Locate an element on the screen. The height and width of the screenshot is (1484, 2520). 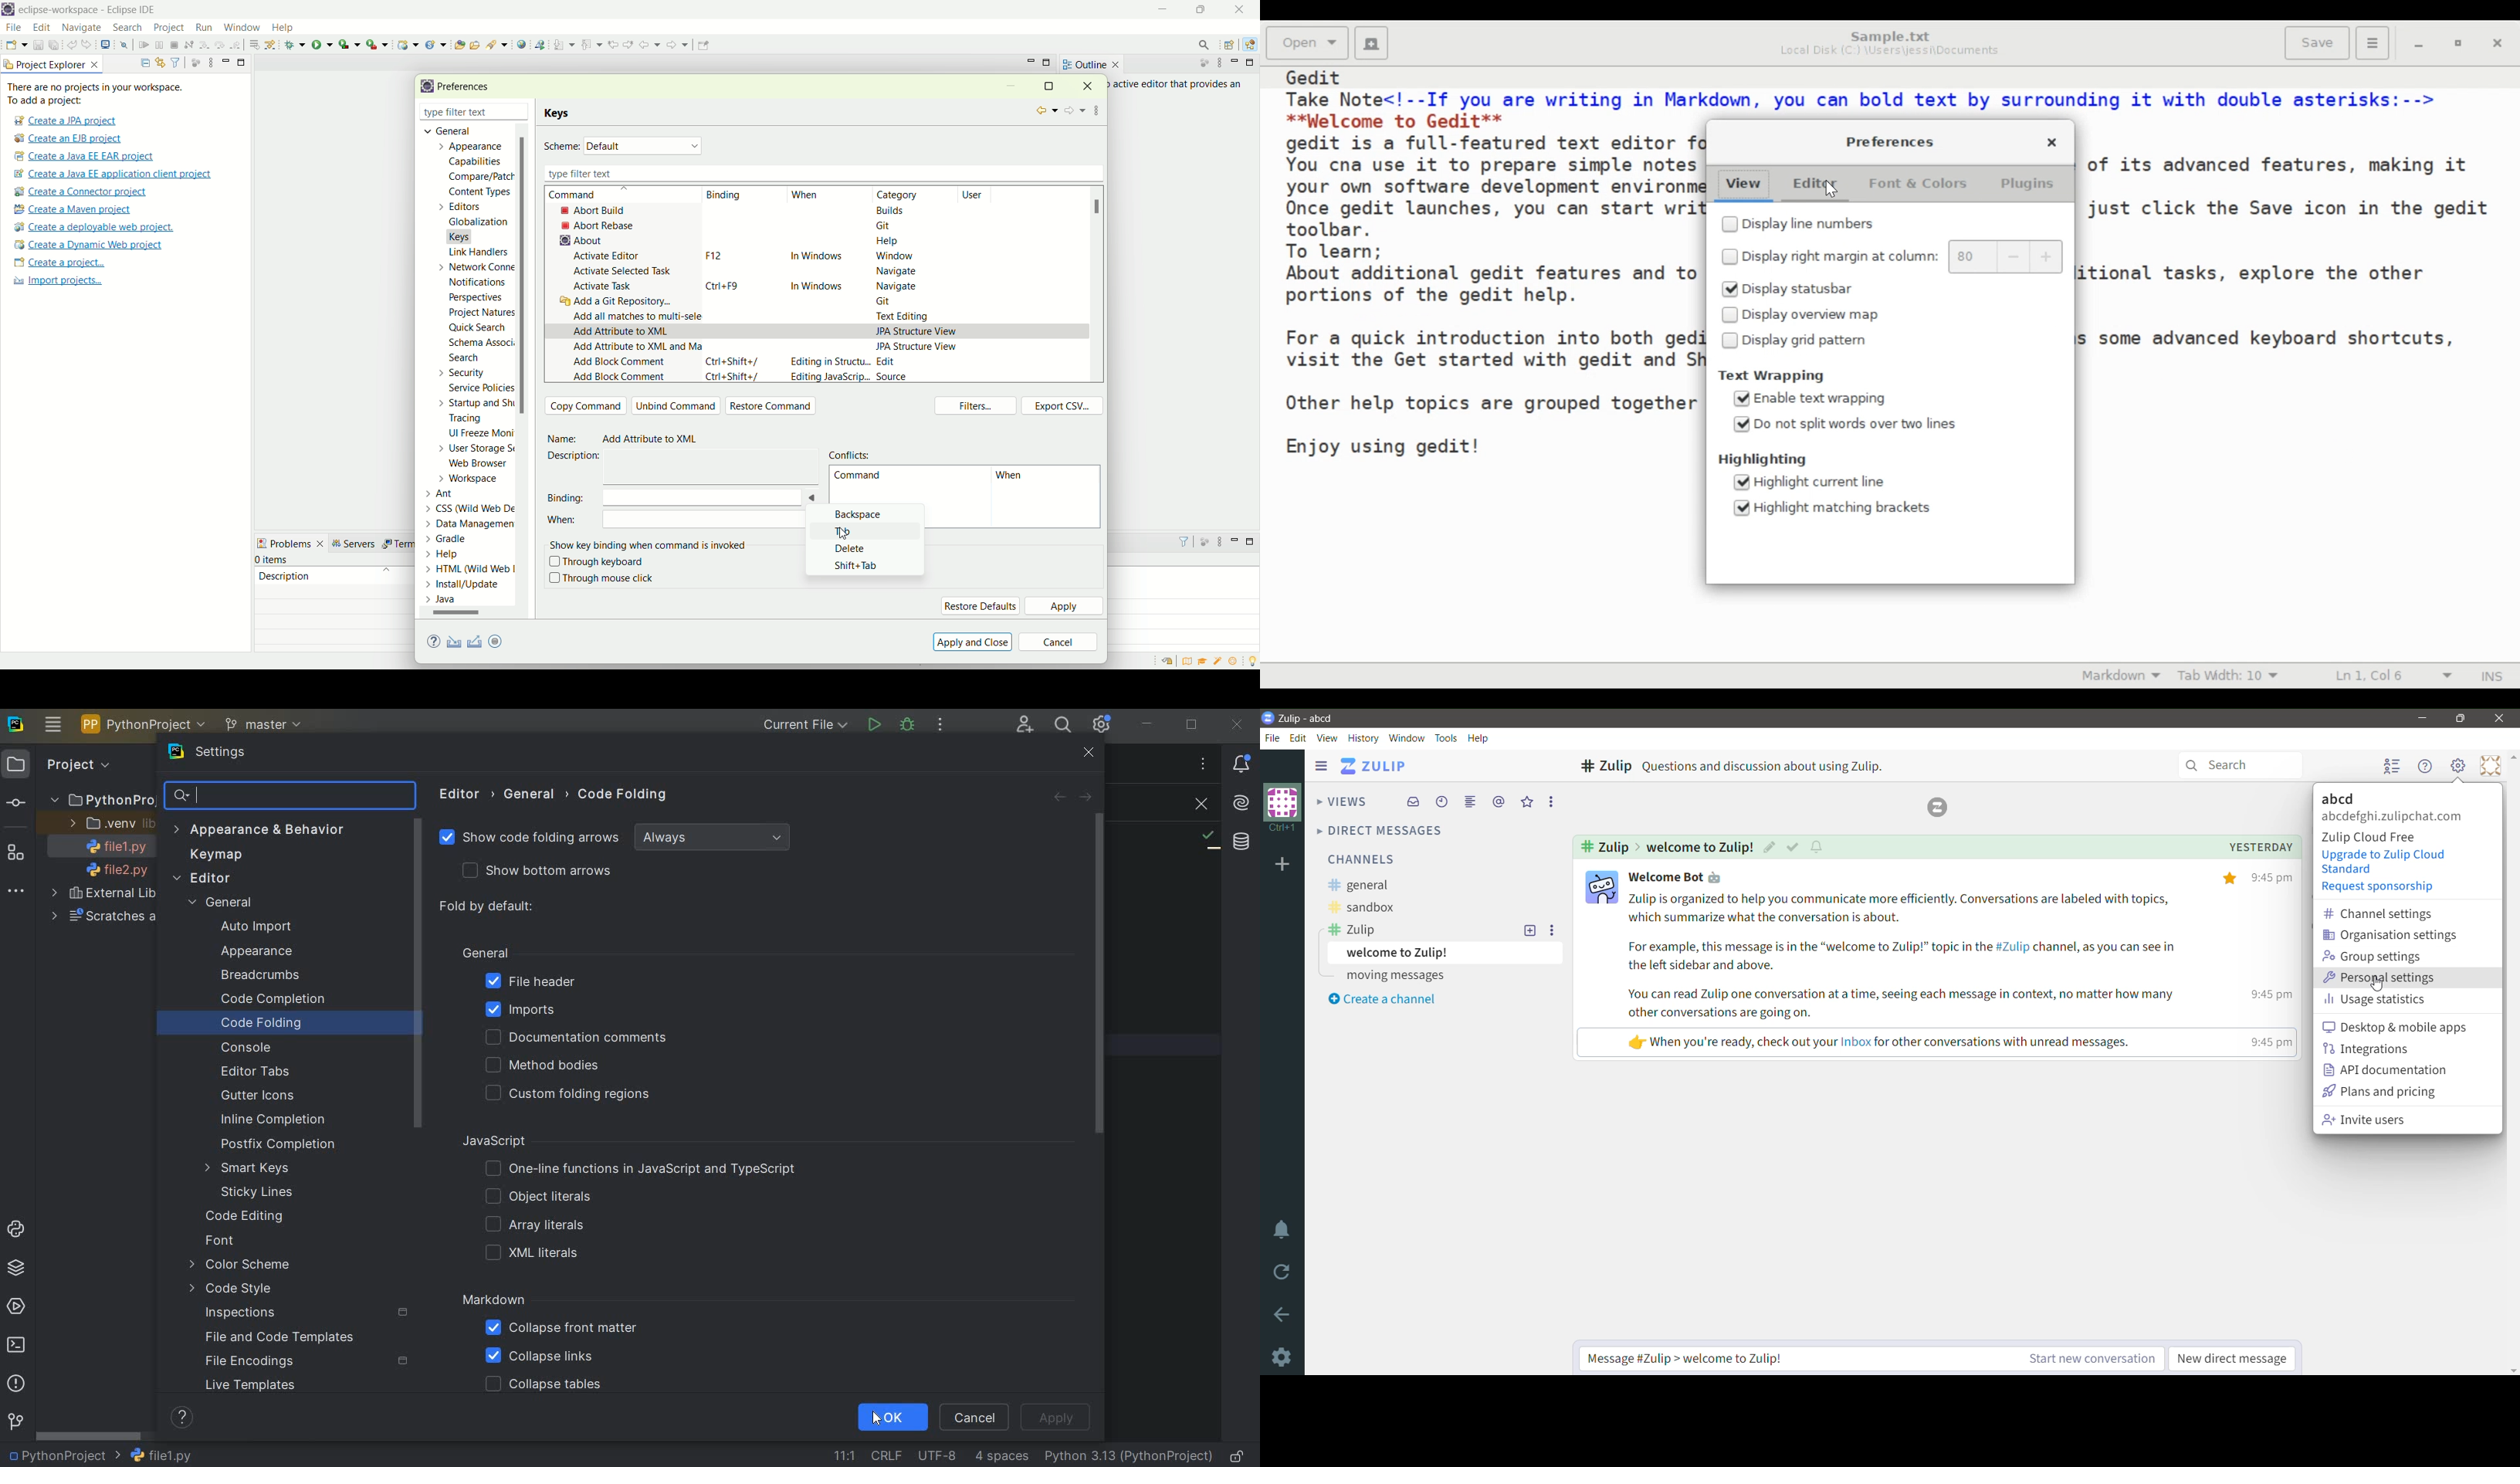
CSS (Wild Web De is located at coordinates (473, 507).